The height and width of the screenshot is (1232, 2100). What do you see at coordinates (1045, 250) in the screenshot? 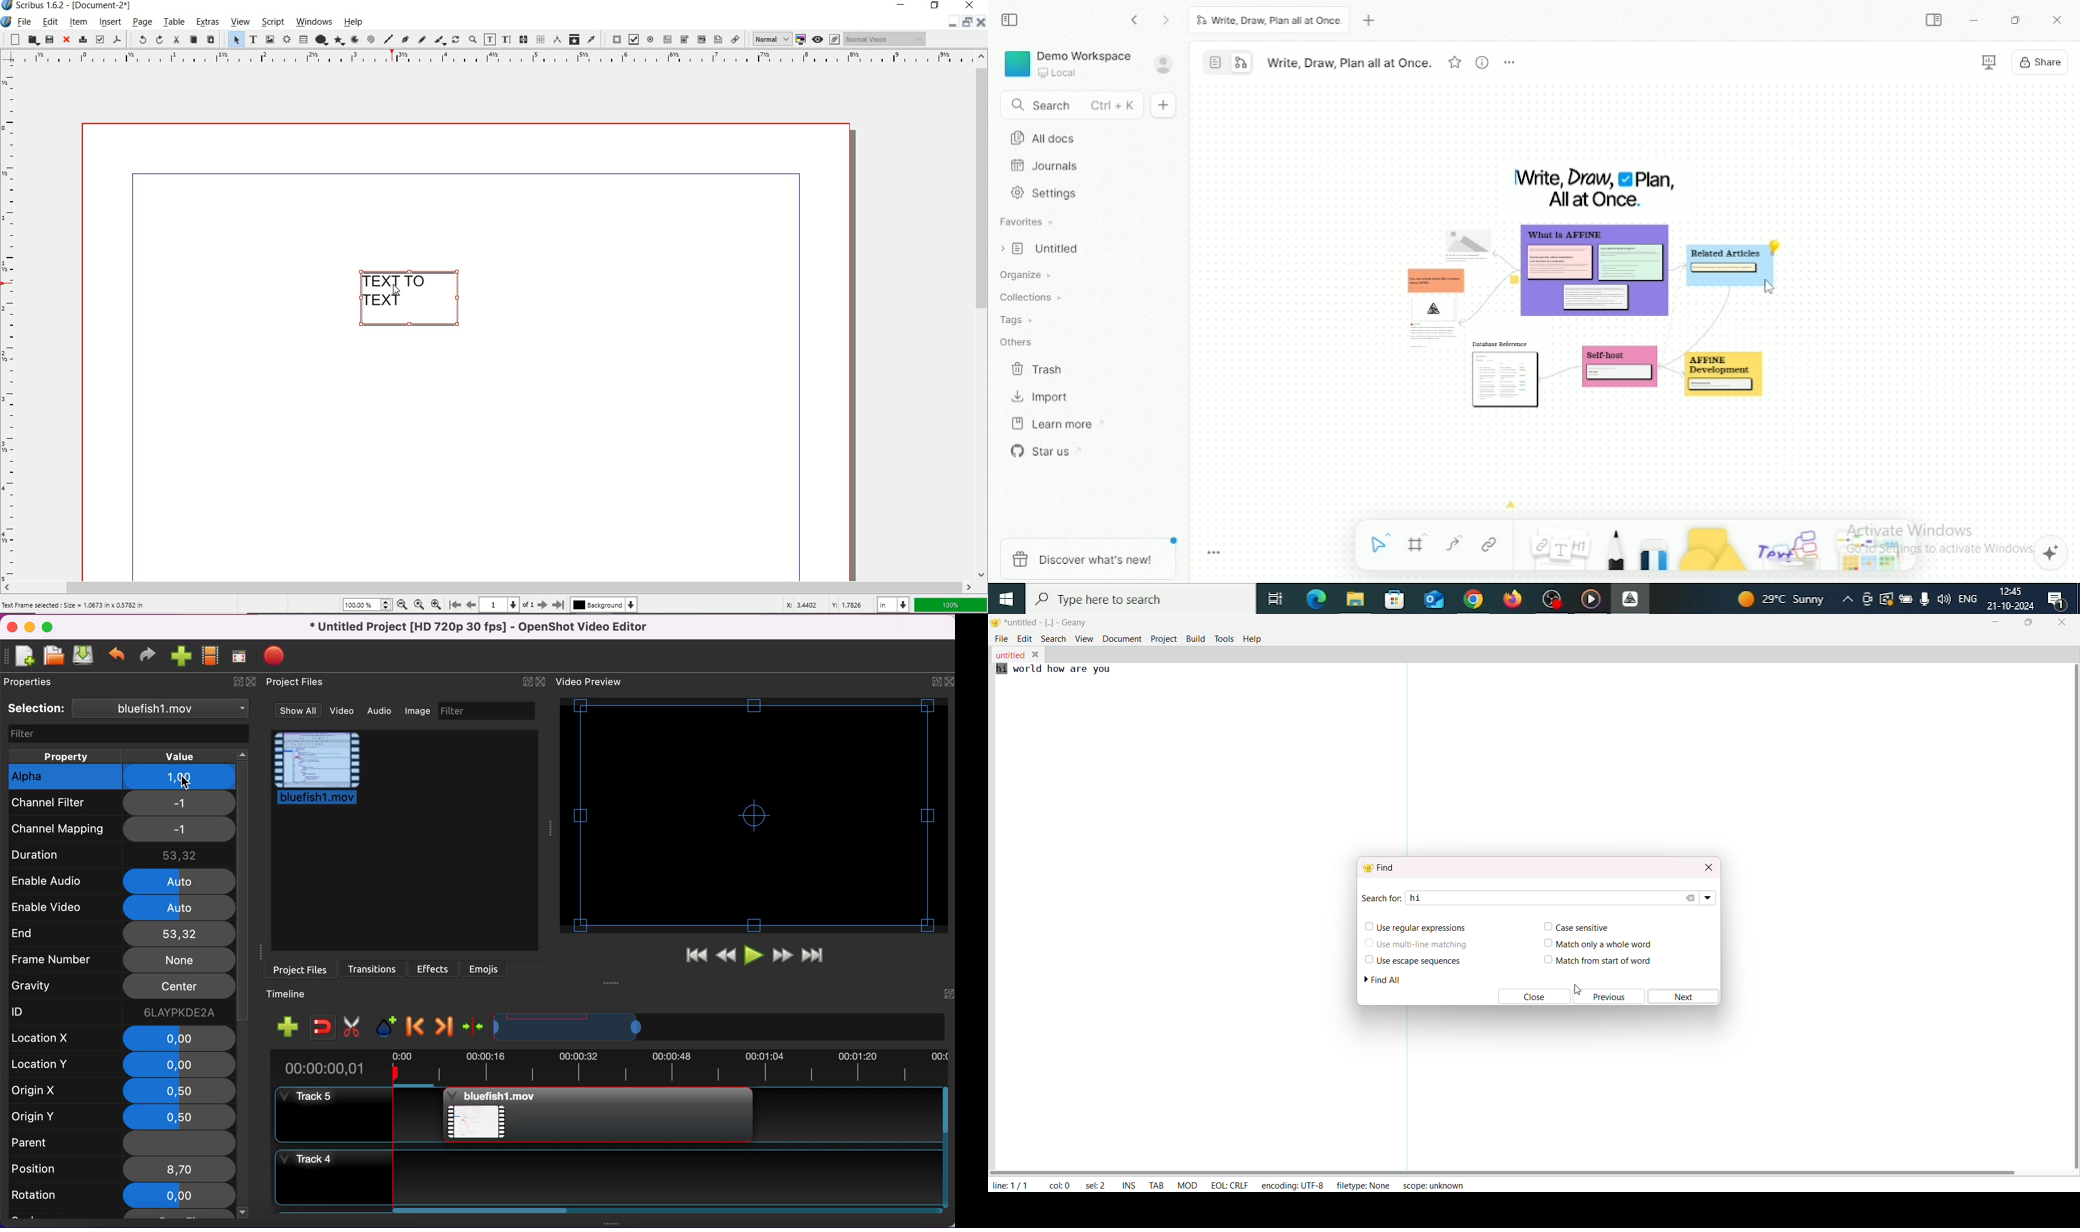
I see `Untitled` at bounding box center [1045, 250].